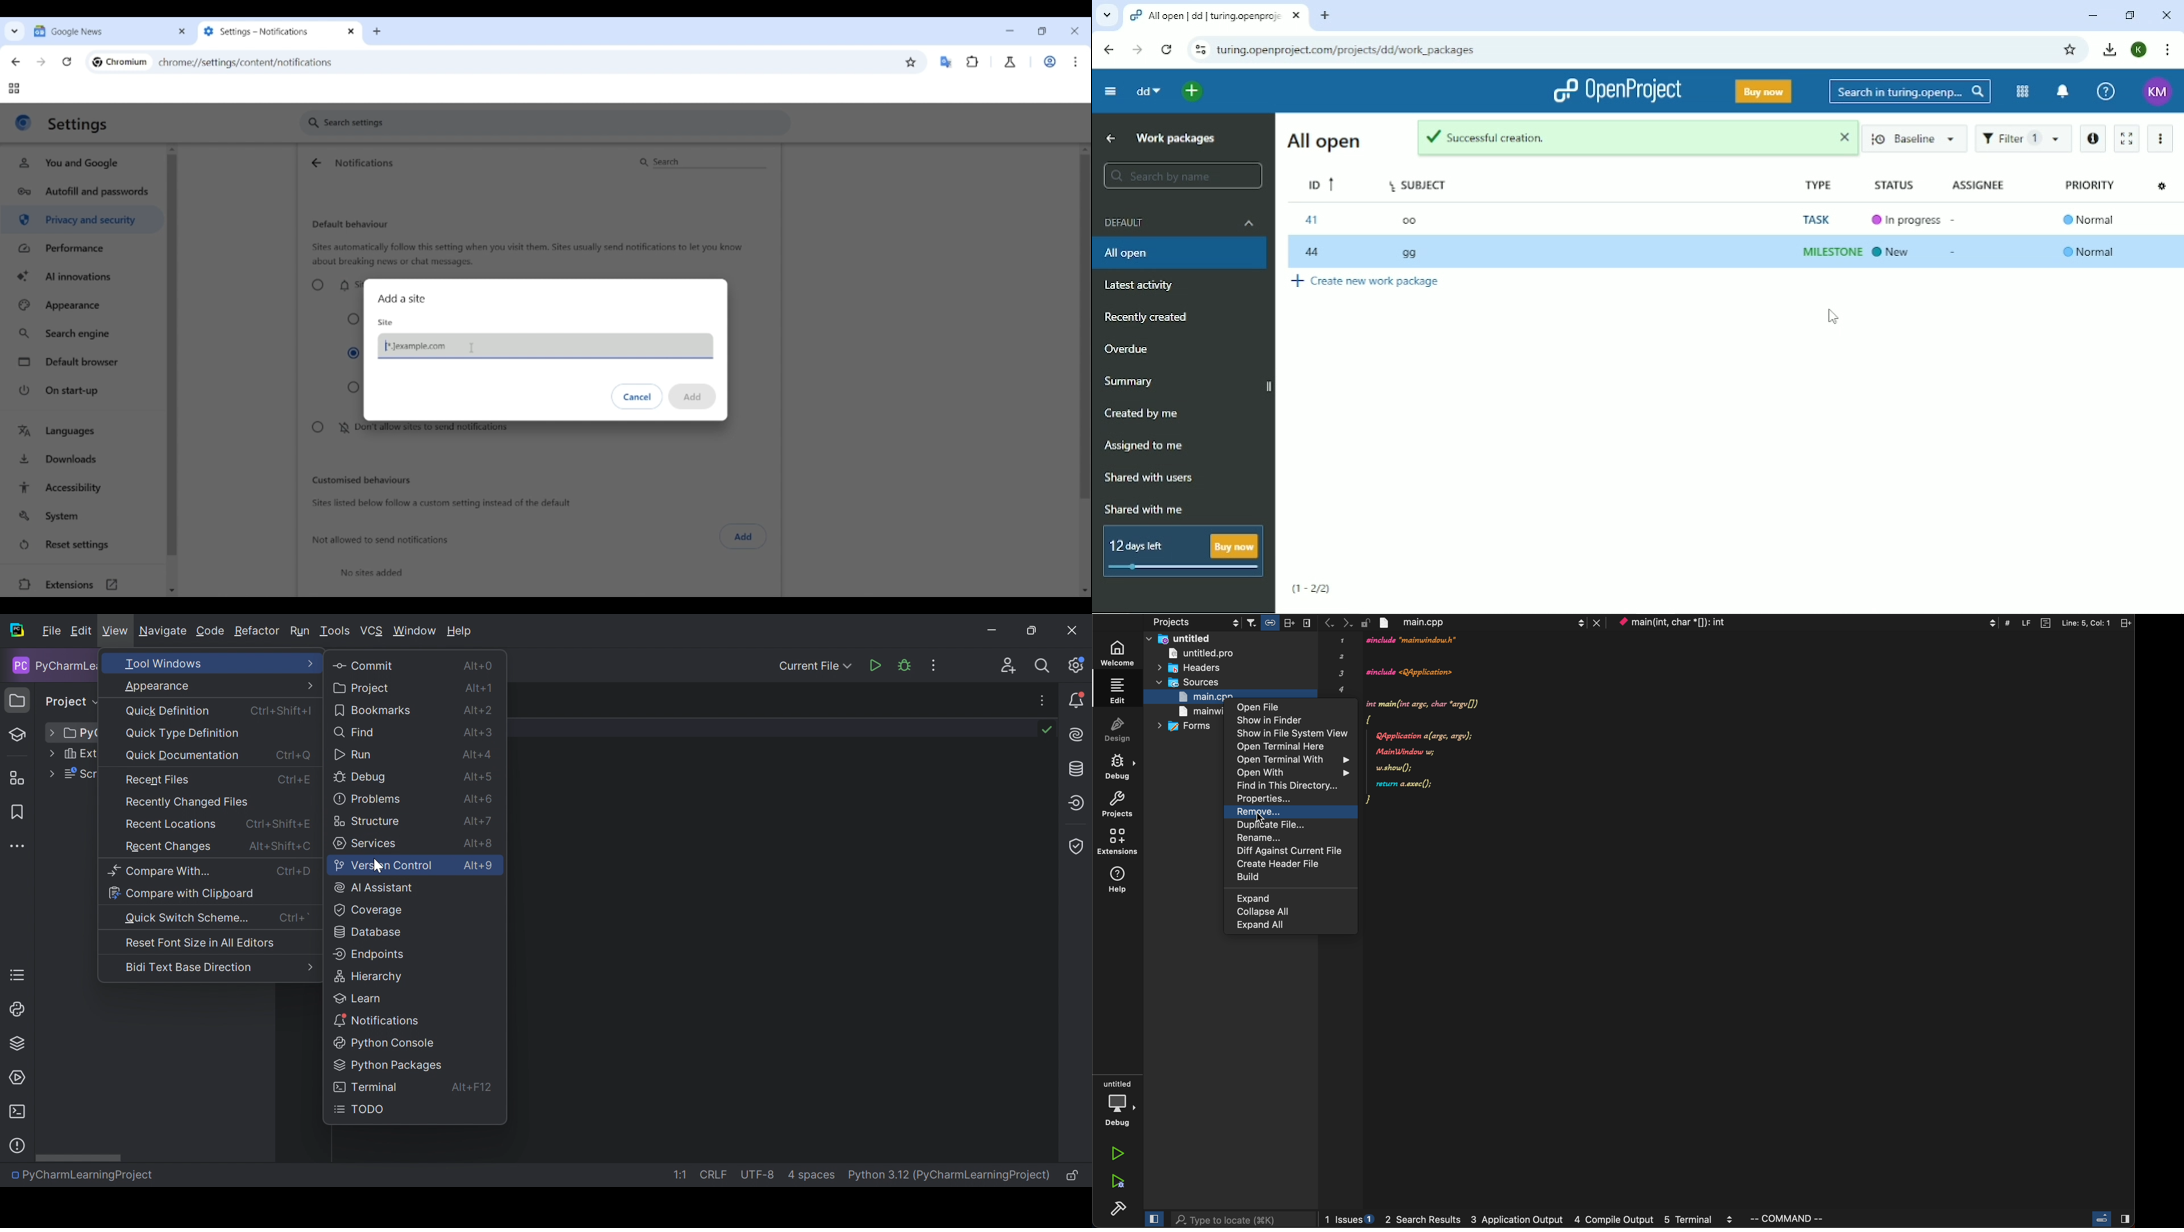 The image size is (2184, 1232). I want to click on Downloads, so click(84, 458).